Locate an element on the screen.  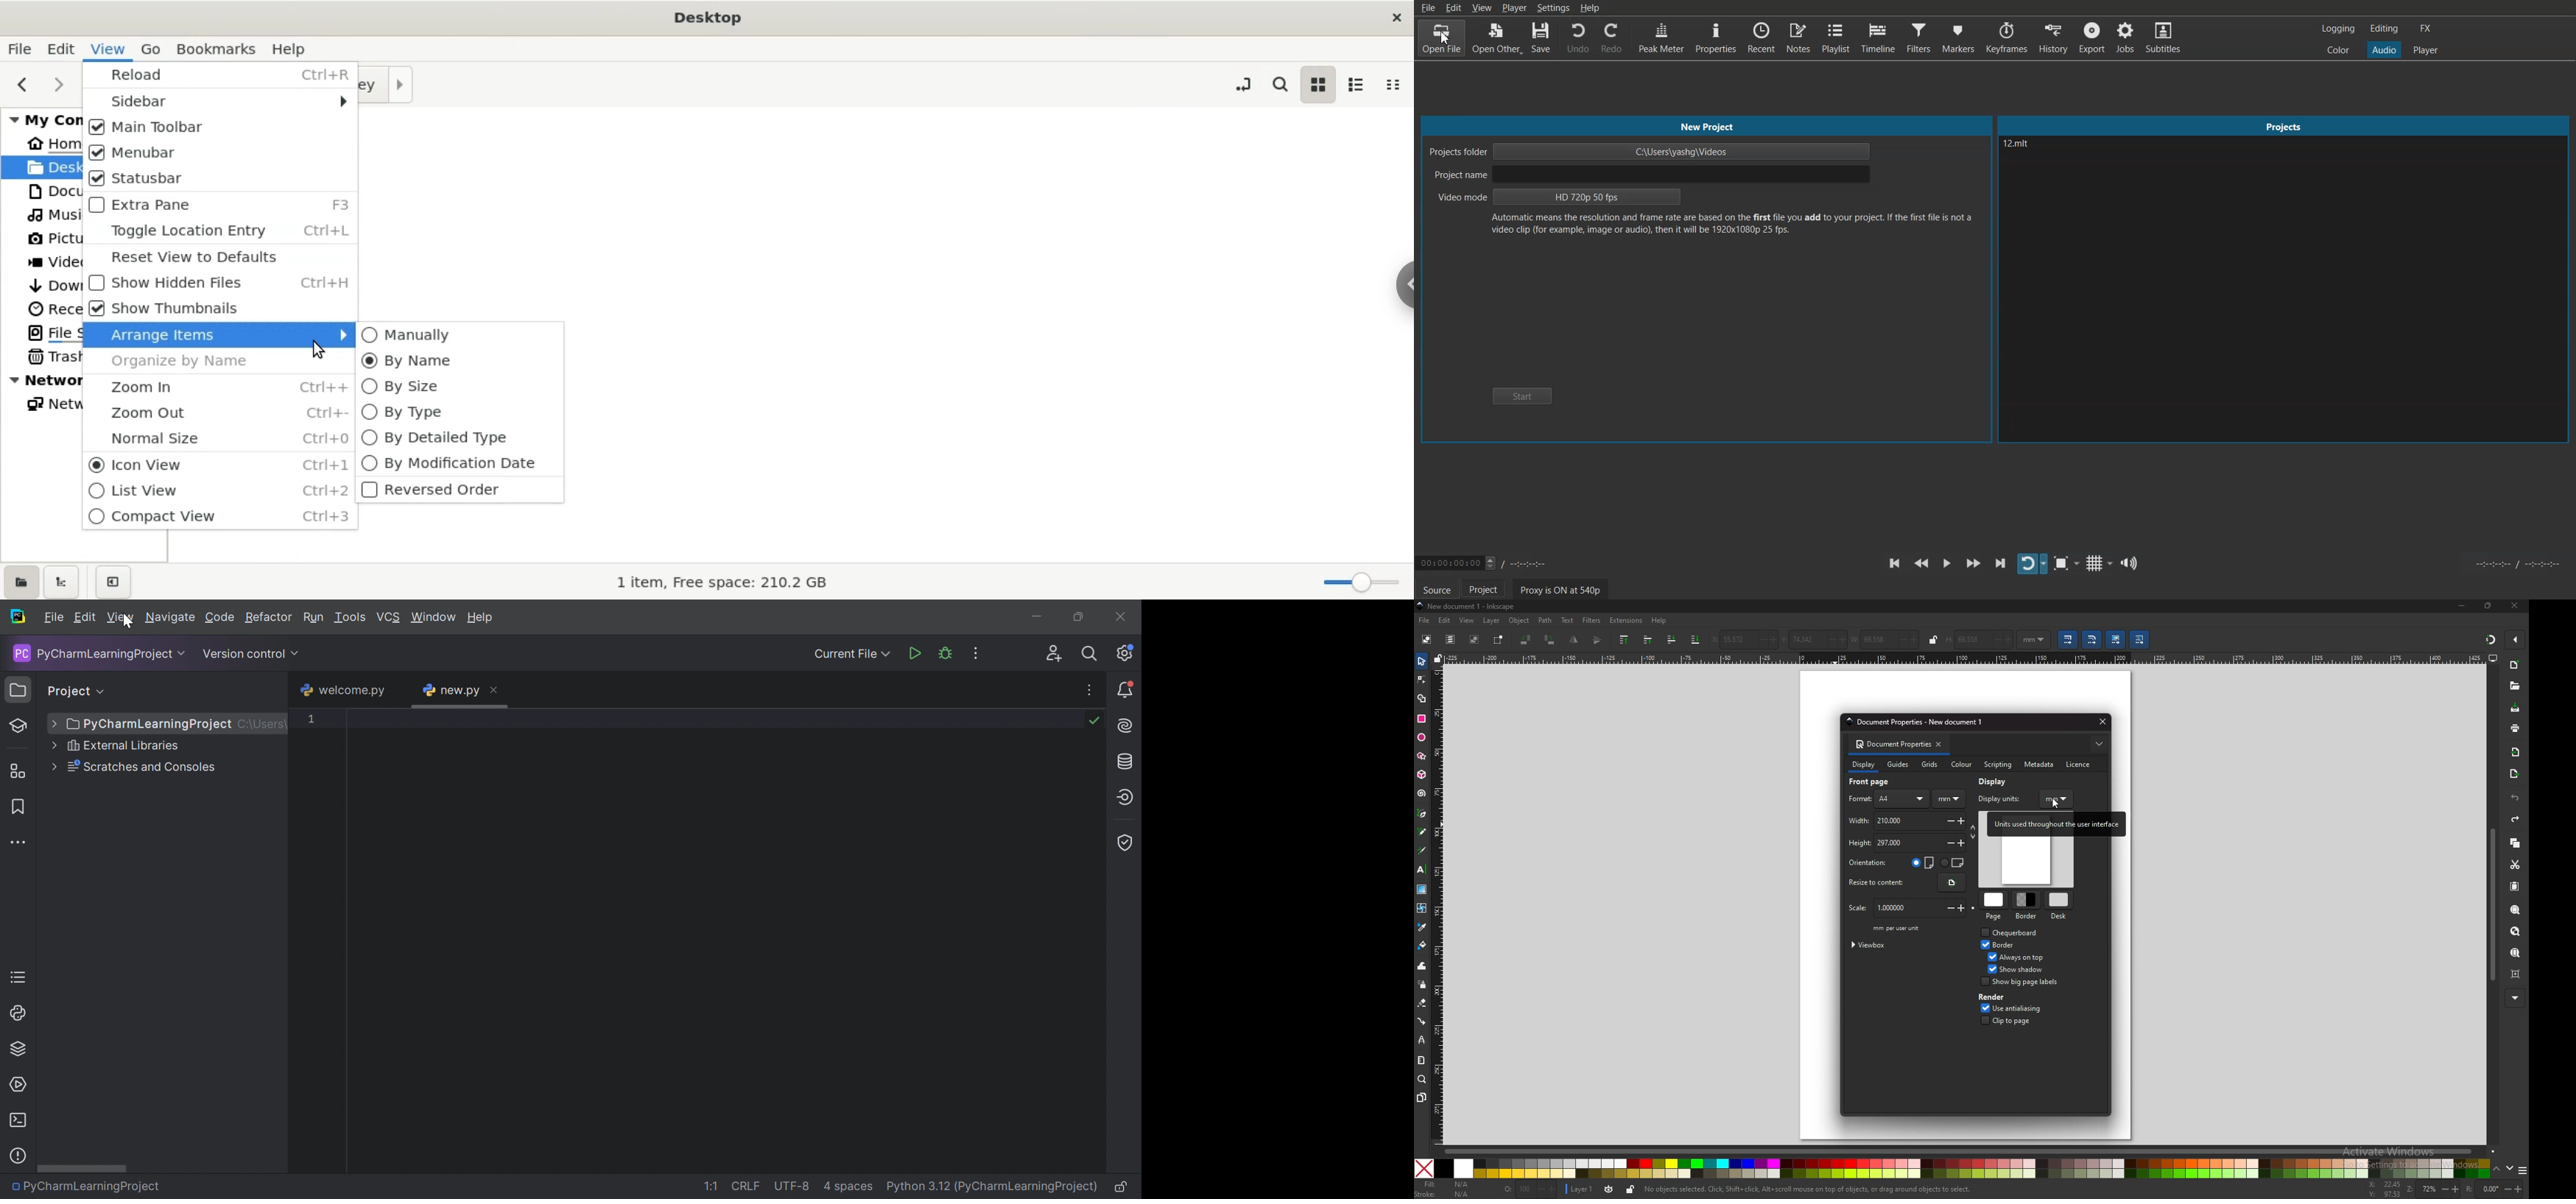
scale radii is located at coordinates (2091, 639).